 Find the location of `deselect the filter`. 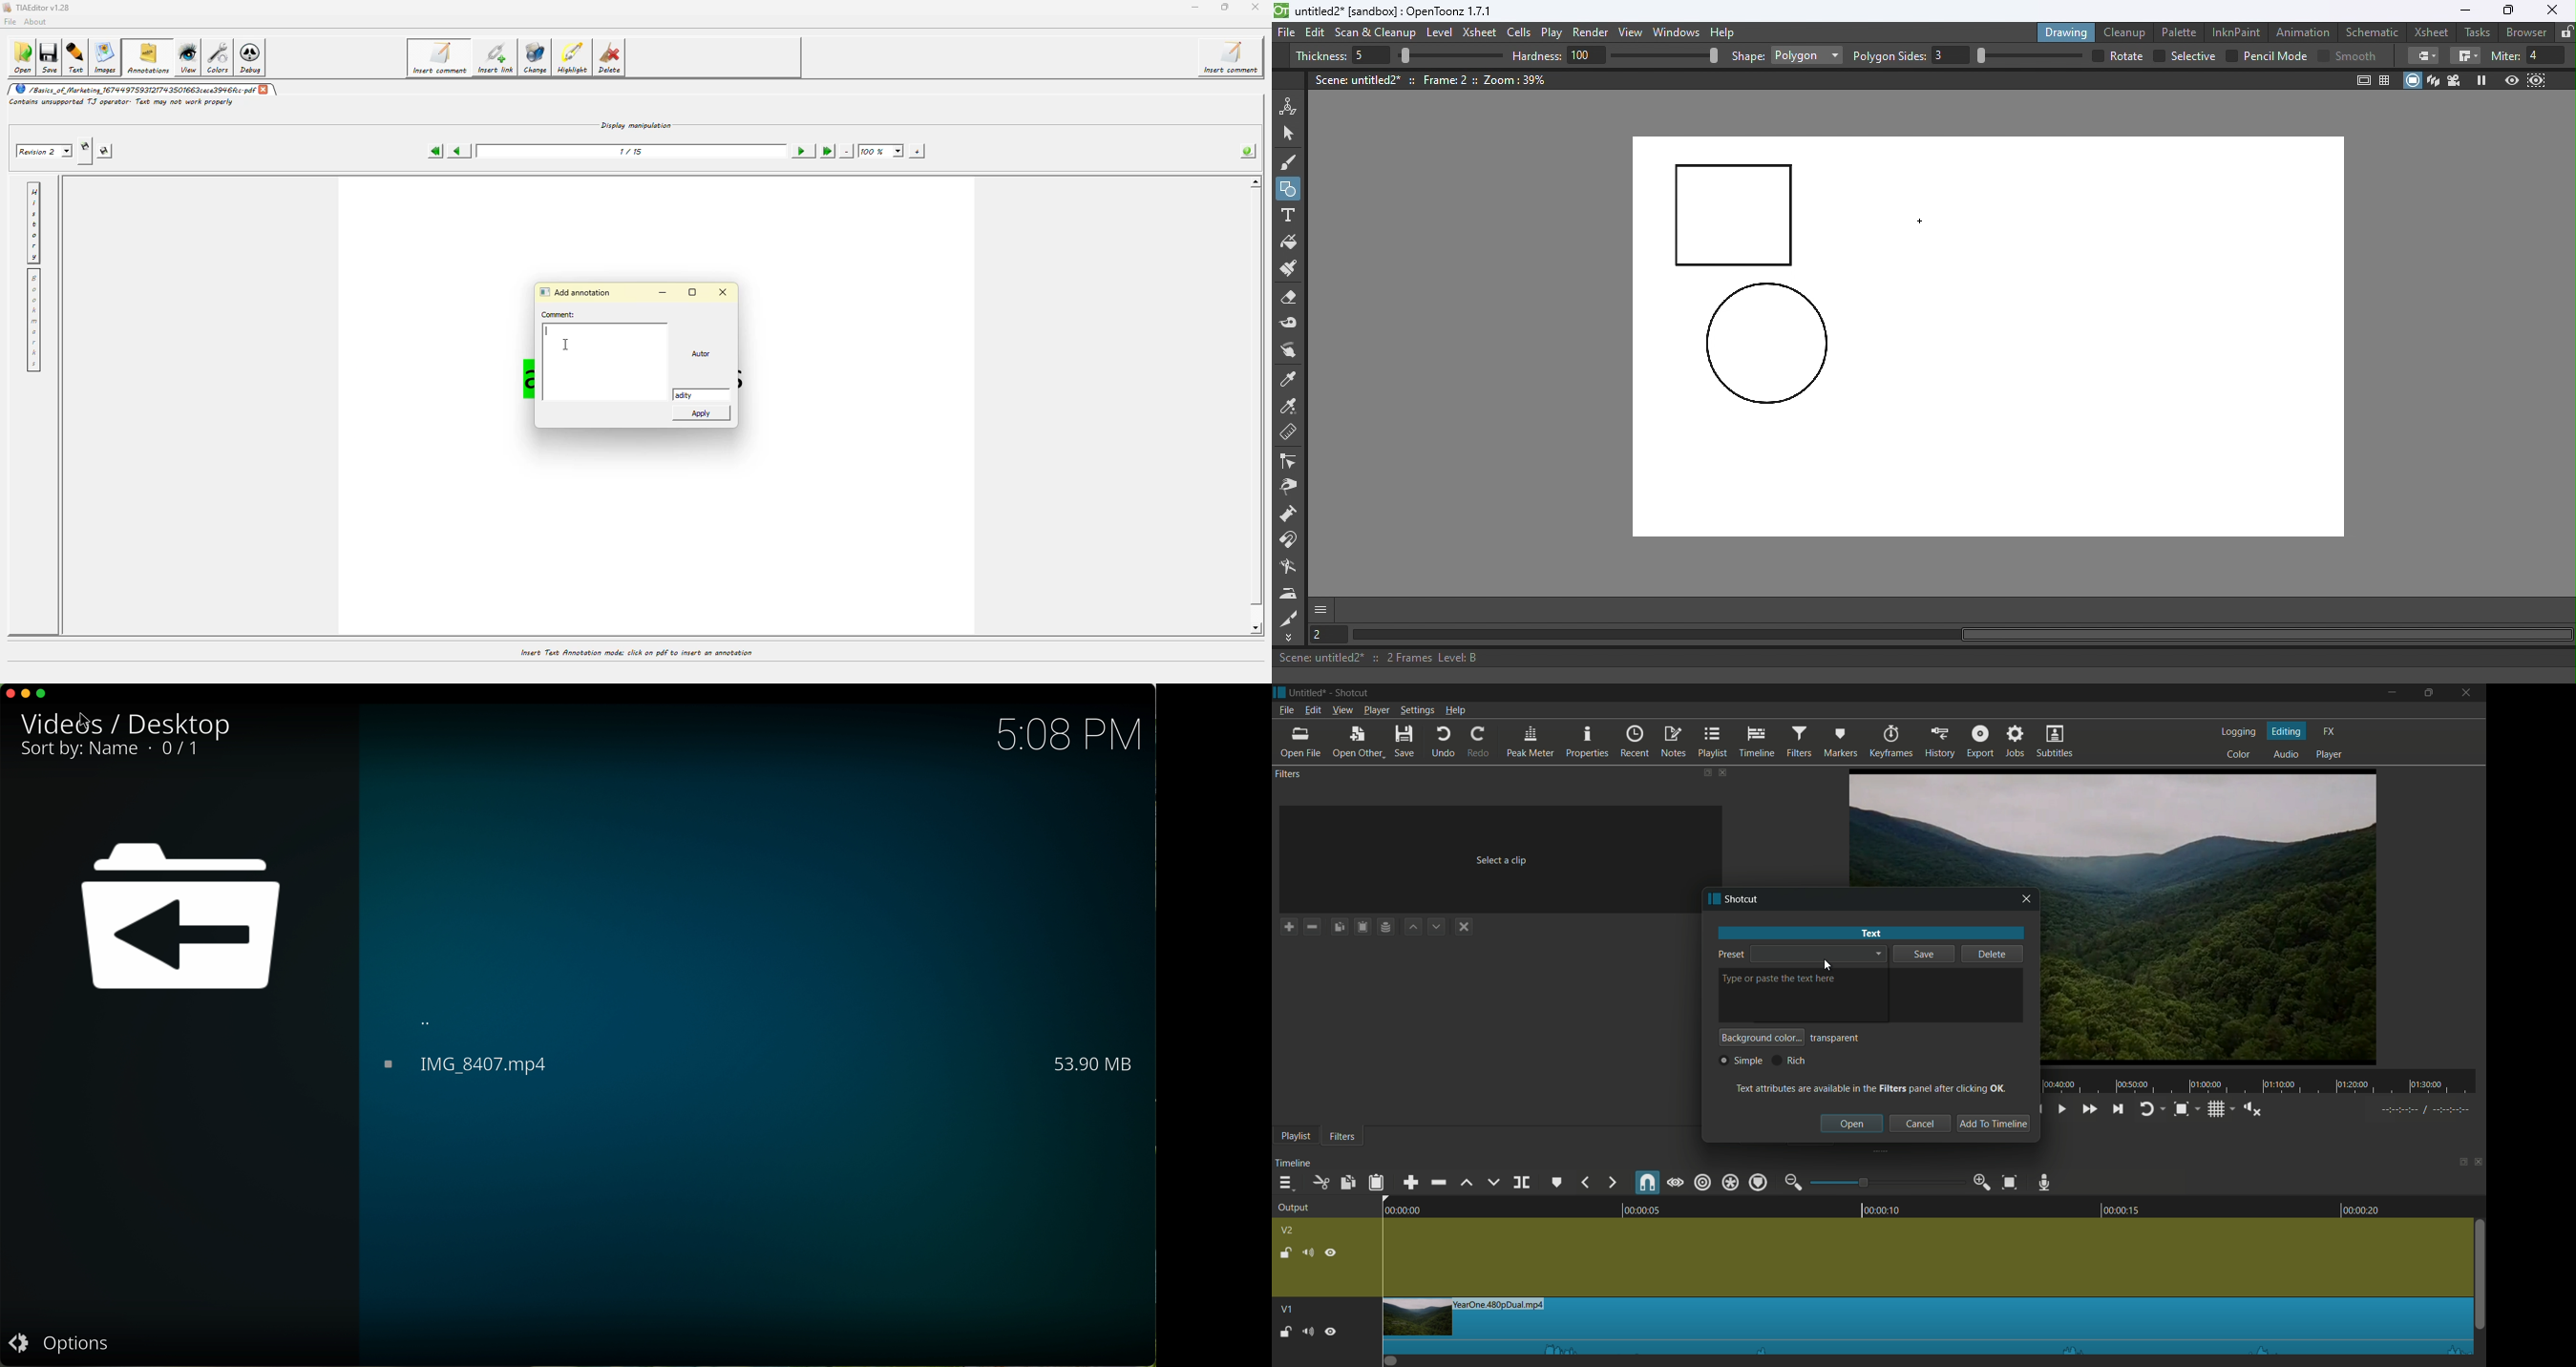

deselect the filter is located at coordinates (1464, 927).